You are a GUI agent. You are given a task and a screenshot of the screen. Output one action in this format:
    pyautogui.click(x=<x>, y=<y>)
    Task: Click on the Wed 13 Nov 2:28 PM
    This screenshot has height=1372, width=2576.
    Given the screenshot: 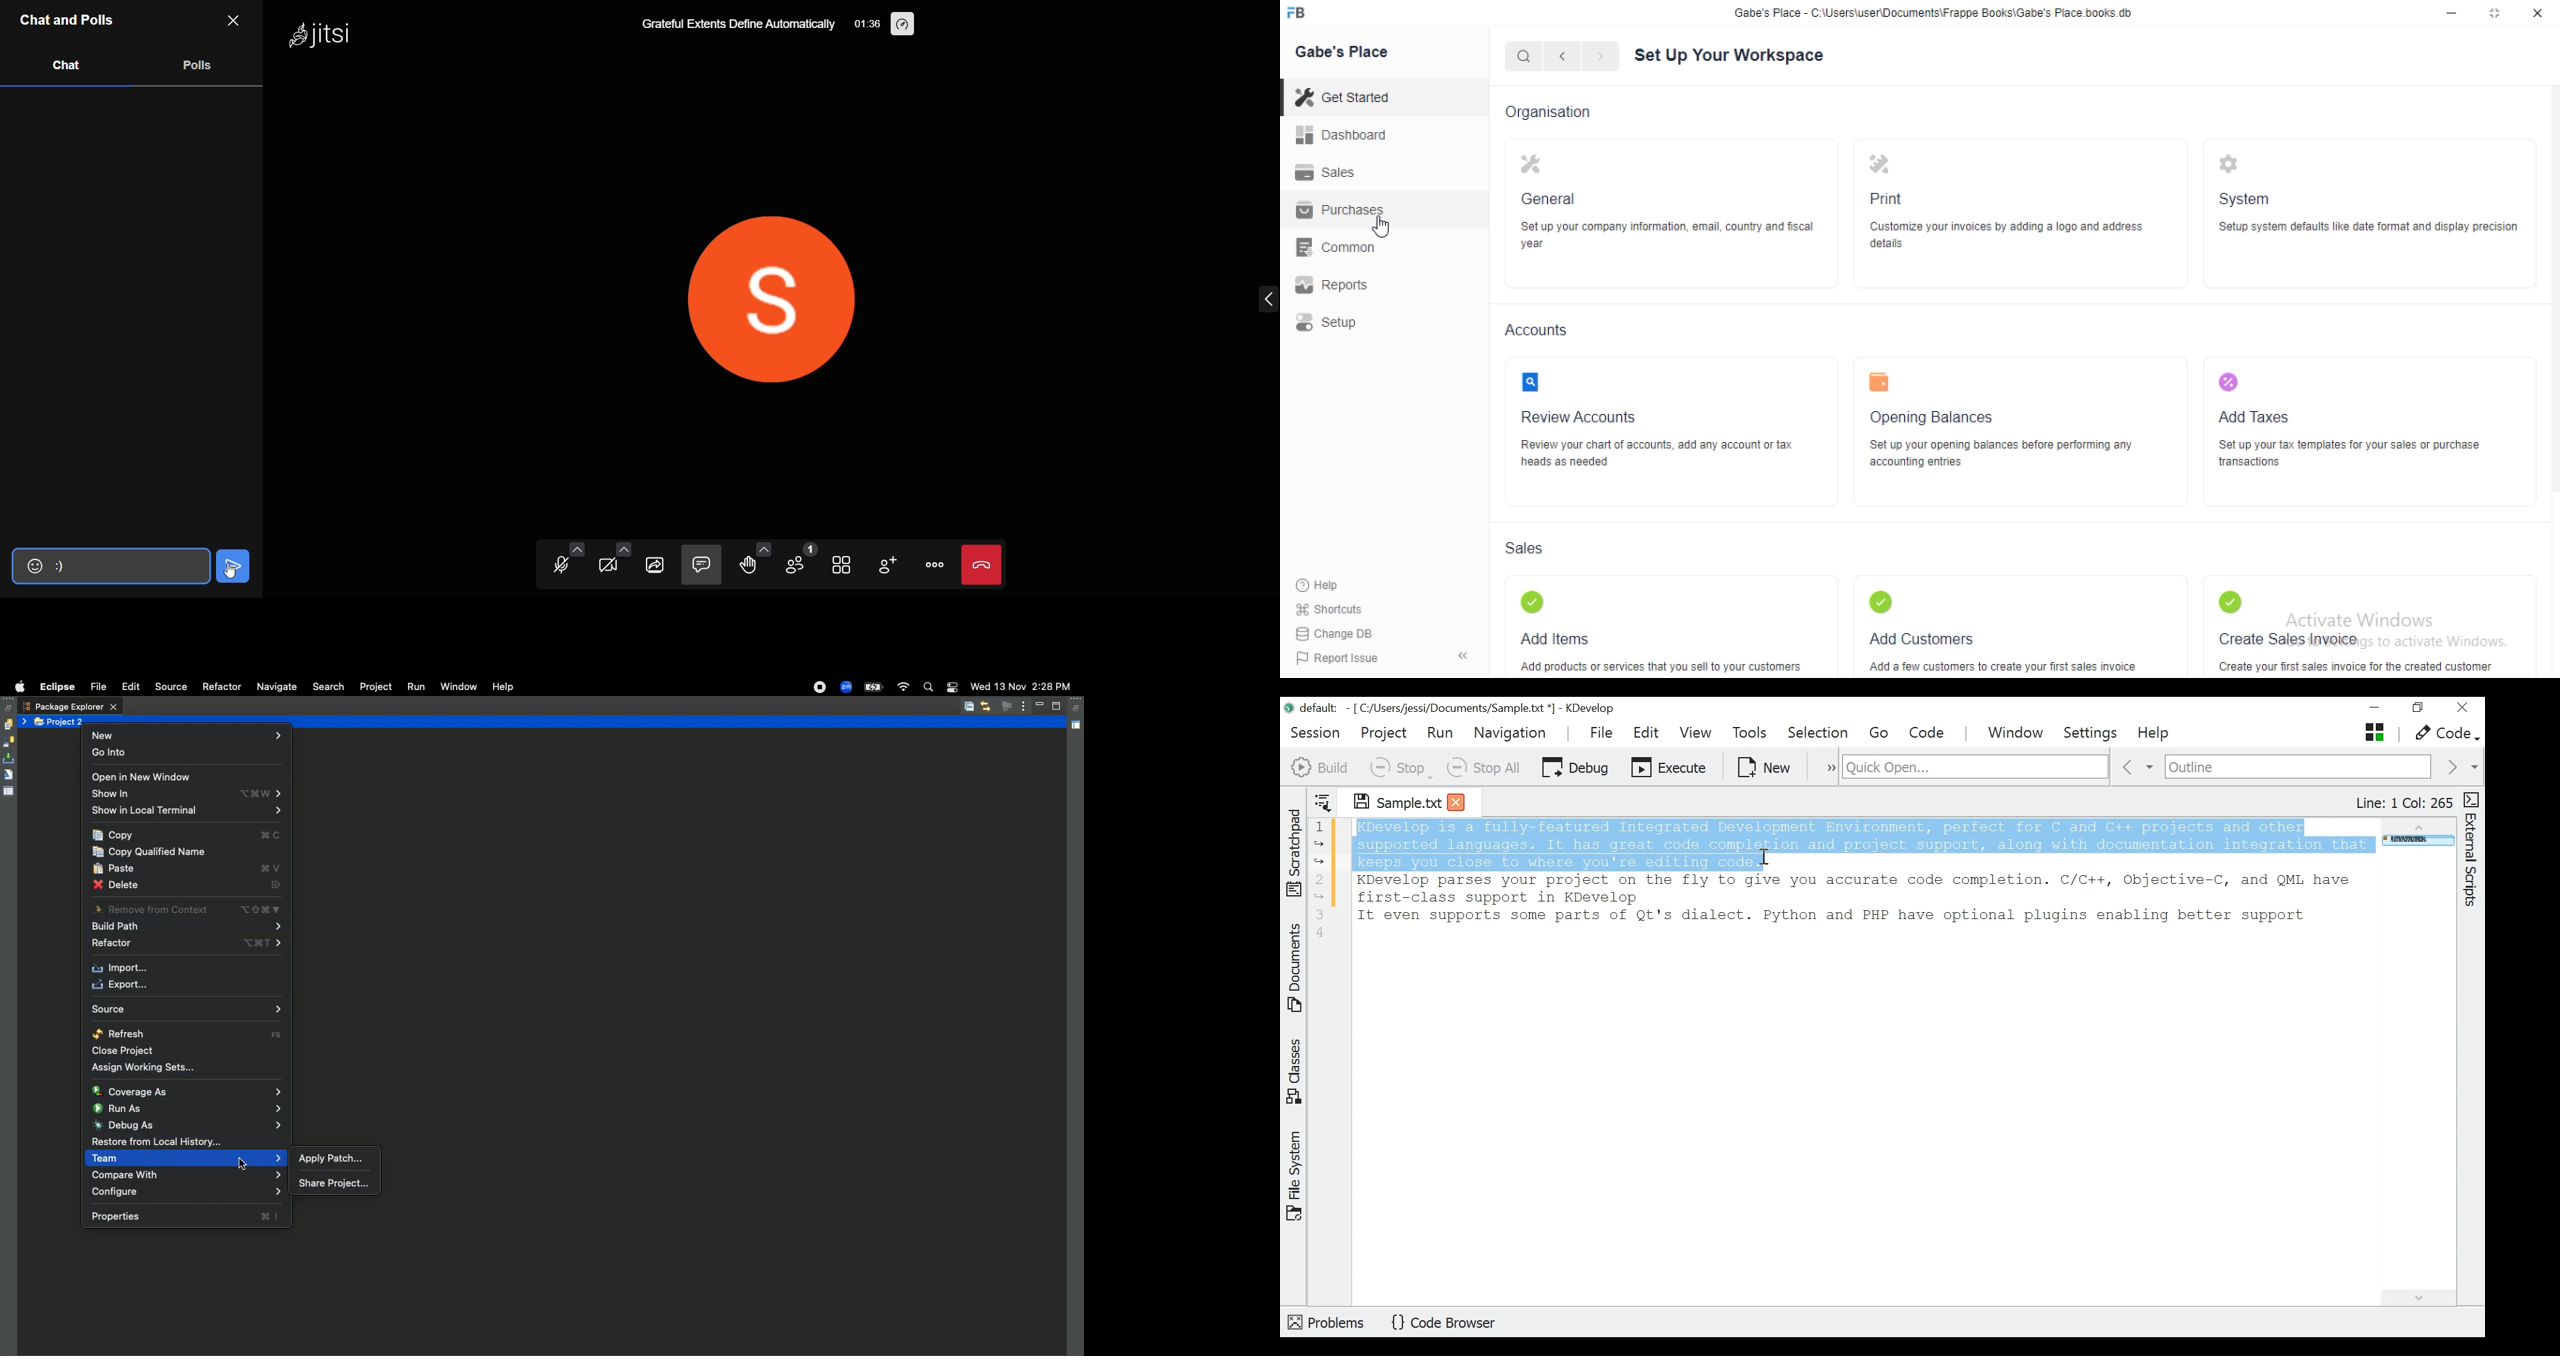 What is the action you would take?
    pyautogui.click(x=1021, y=686)
    